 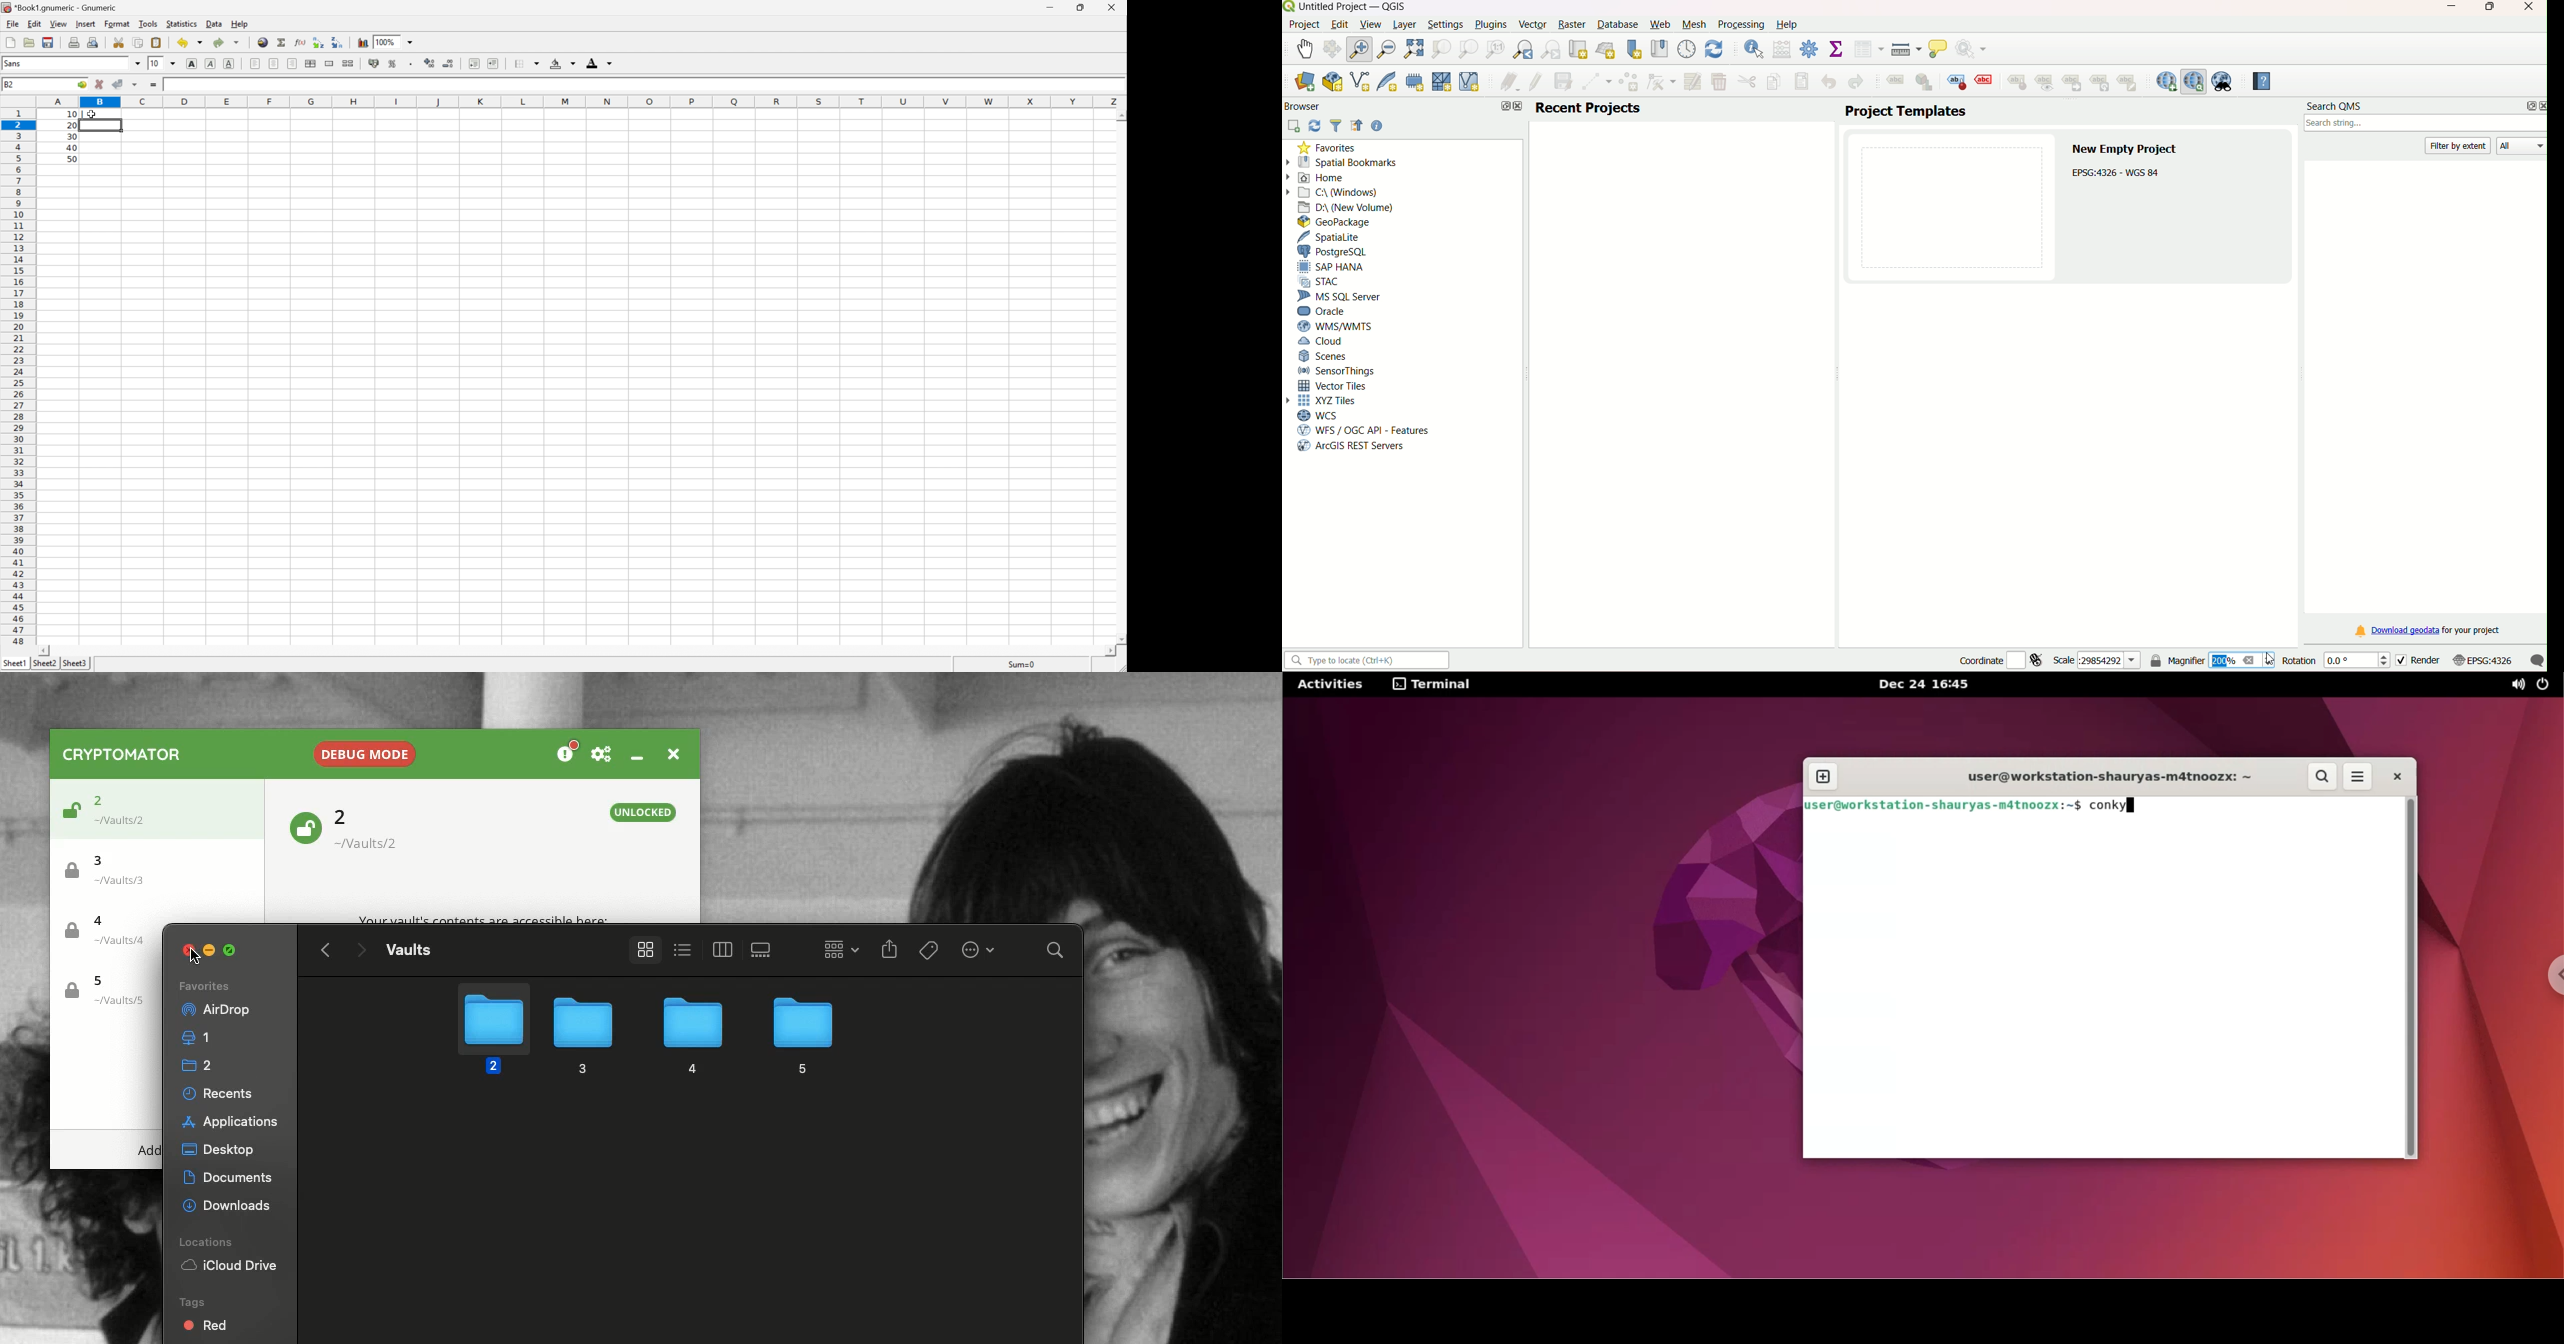 I want to click on toggle edit, so click(x=1535, y=82).